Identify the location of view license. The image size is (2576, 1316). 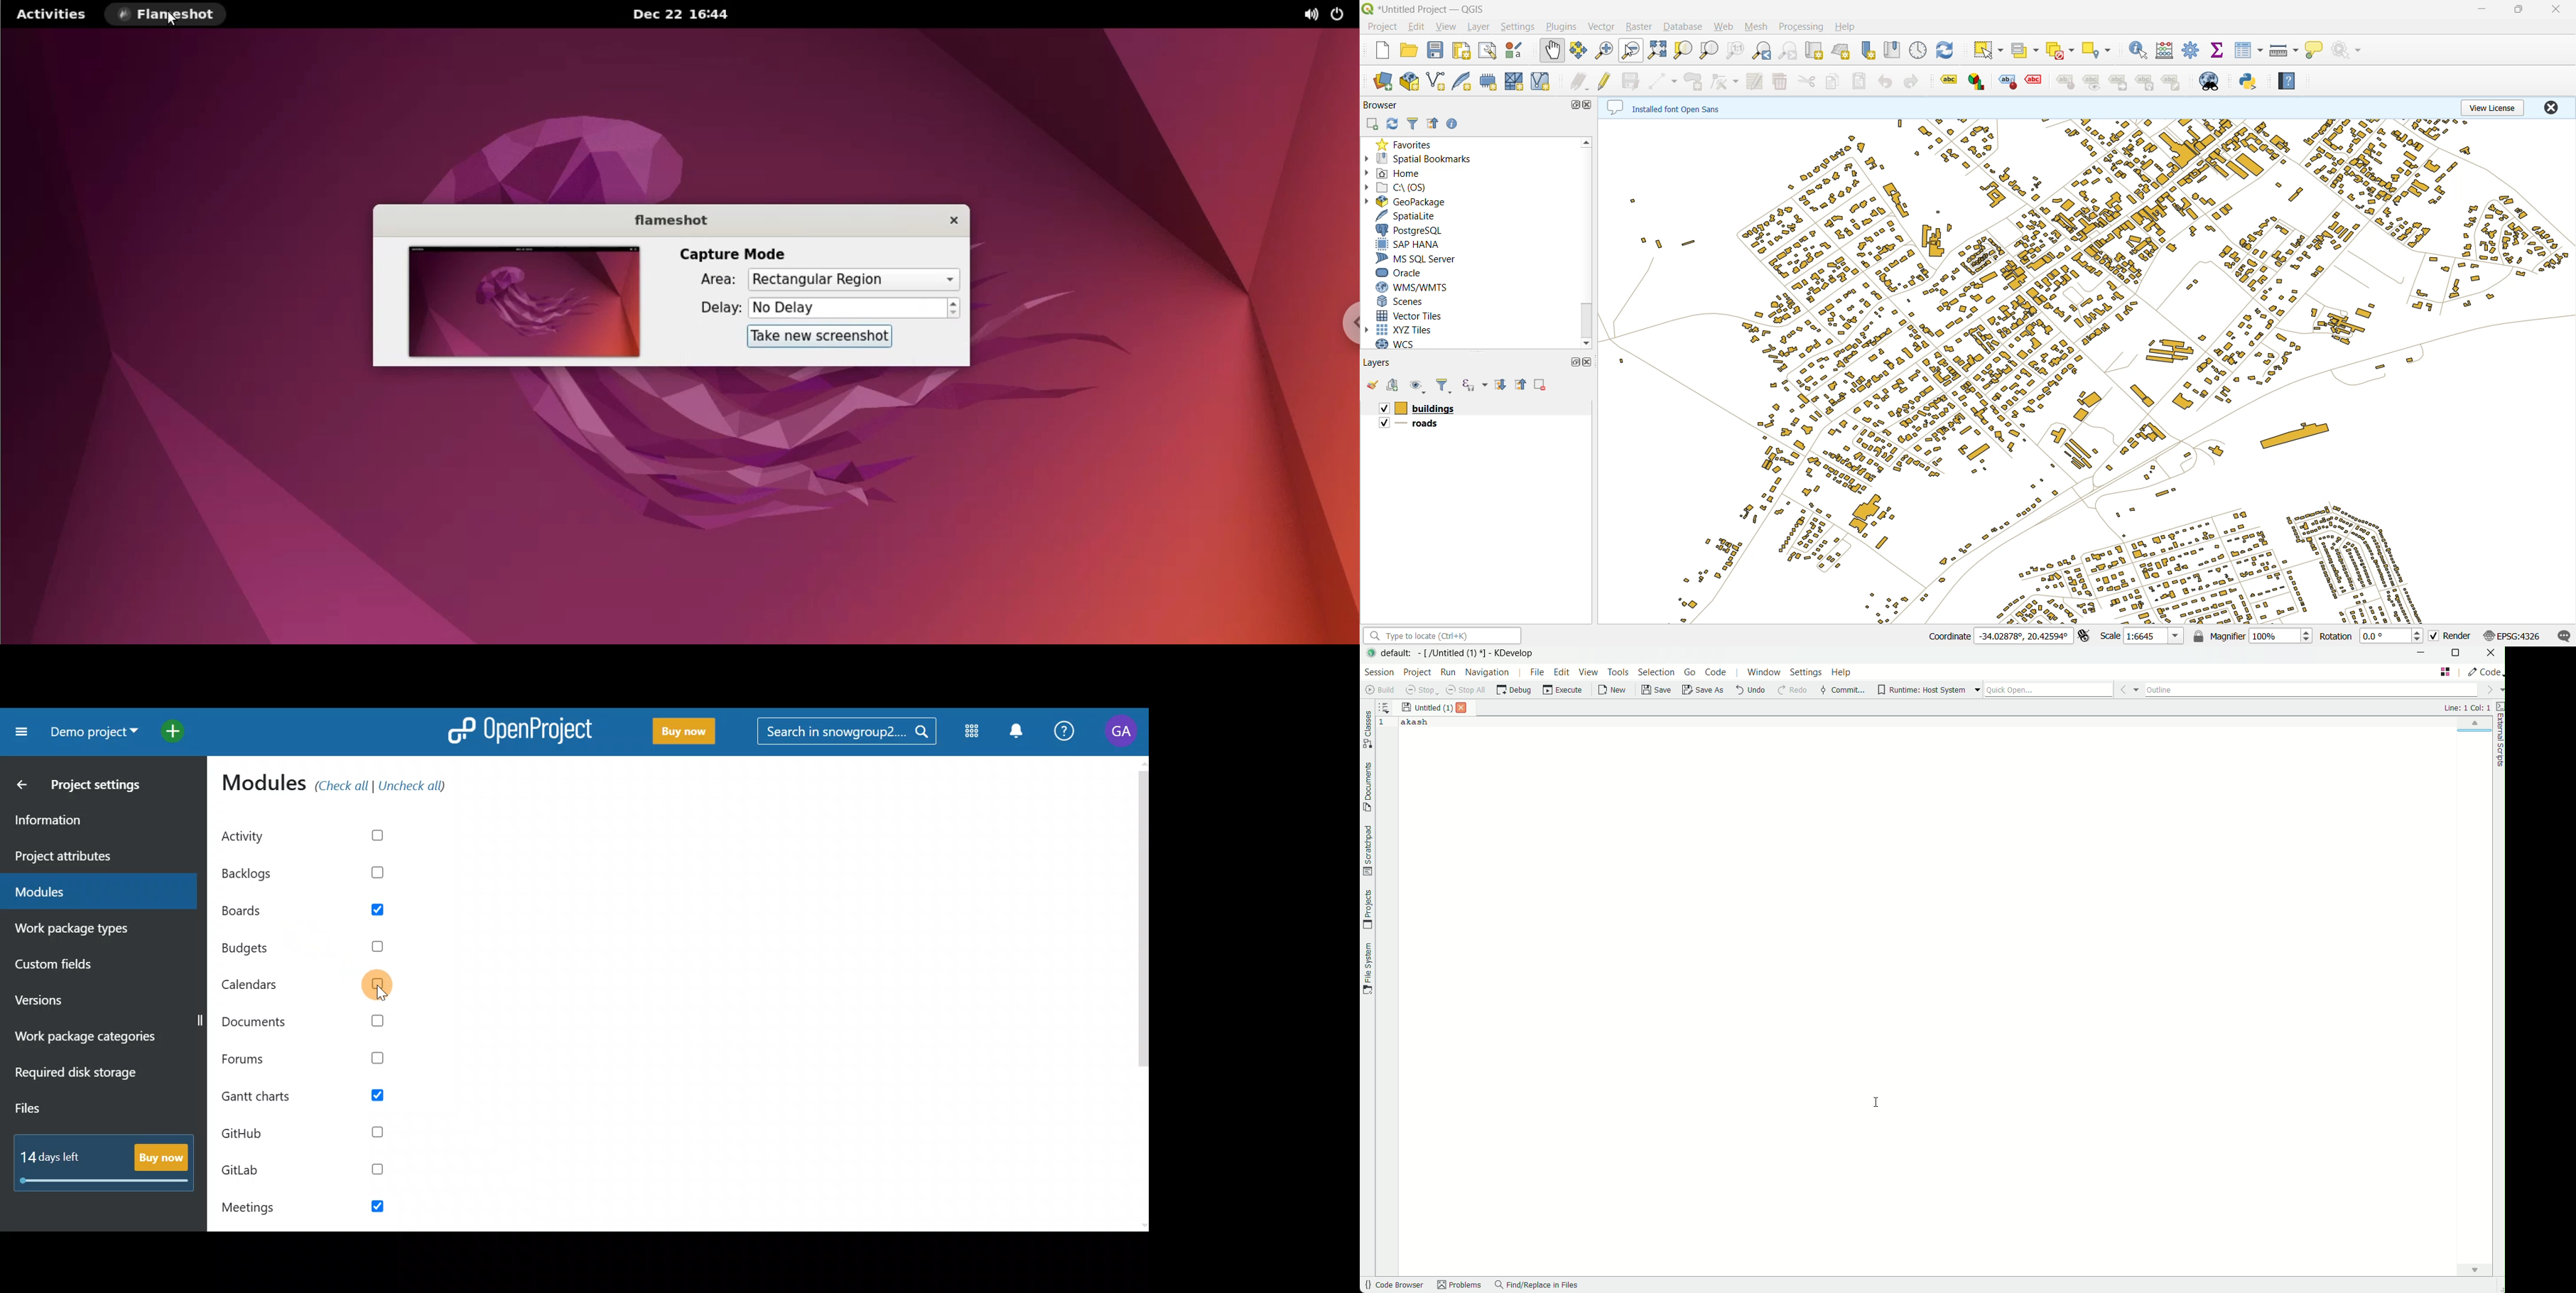
(2494, 108).